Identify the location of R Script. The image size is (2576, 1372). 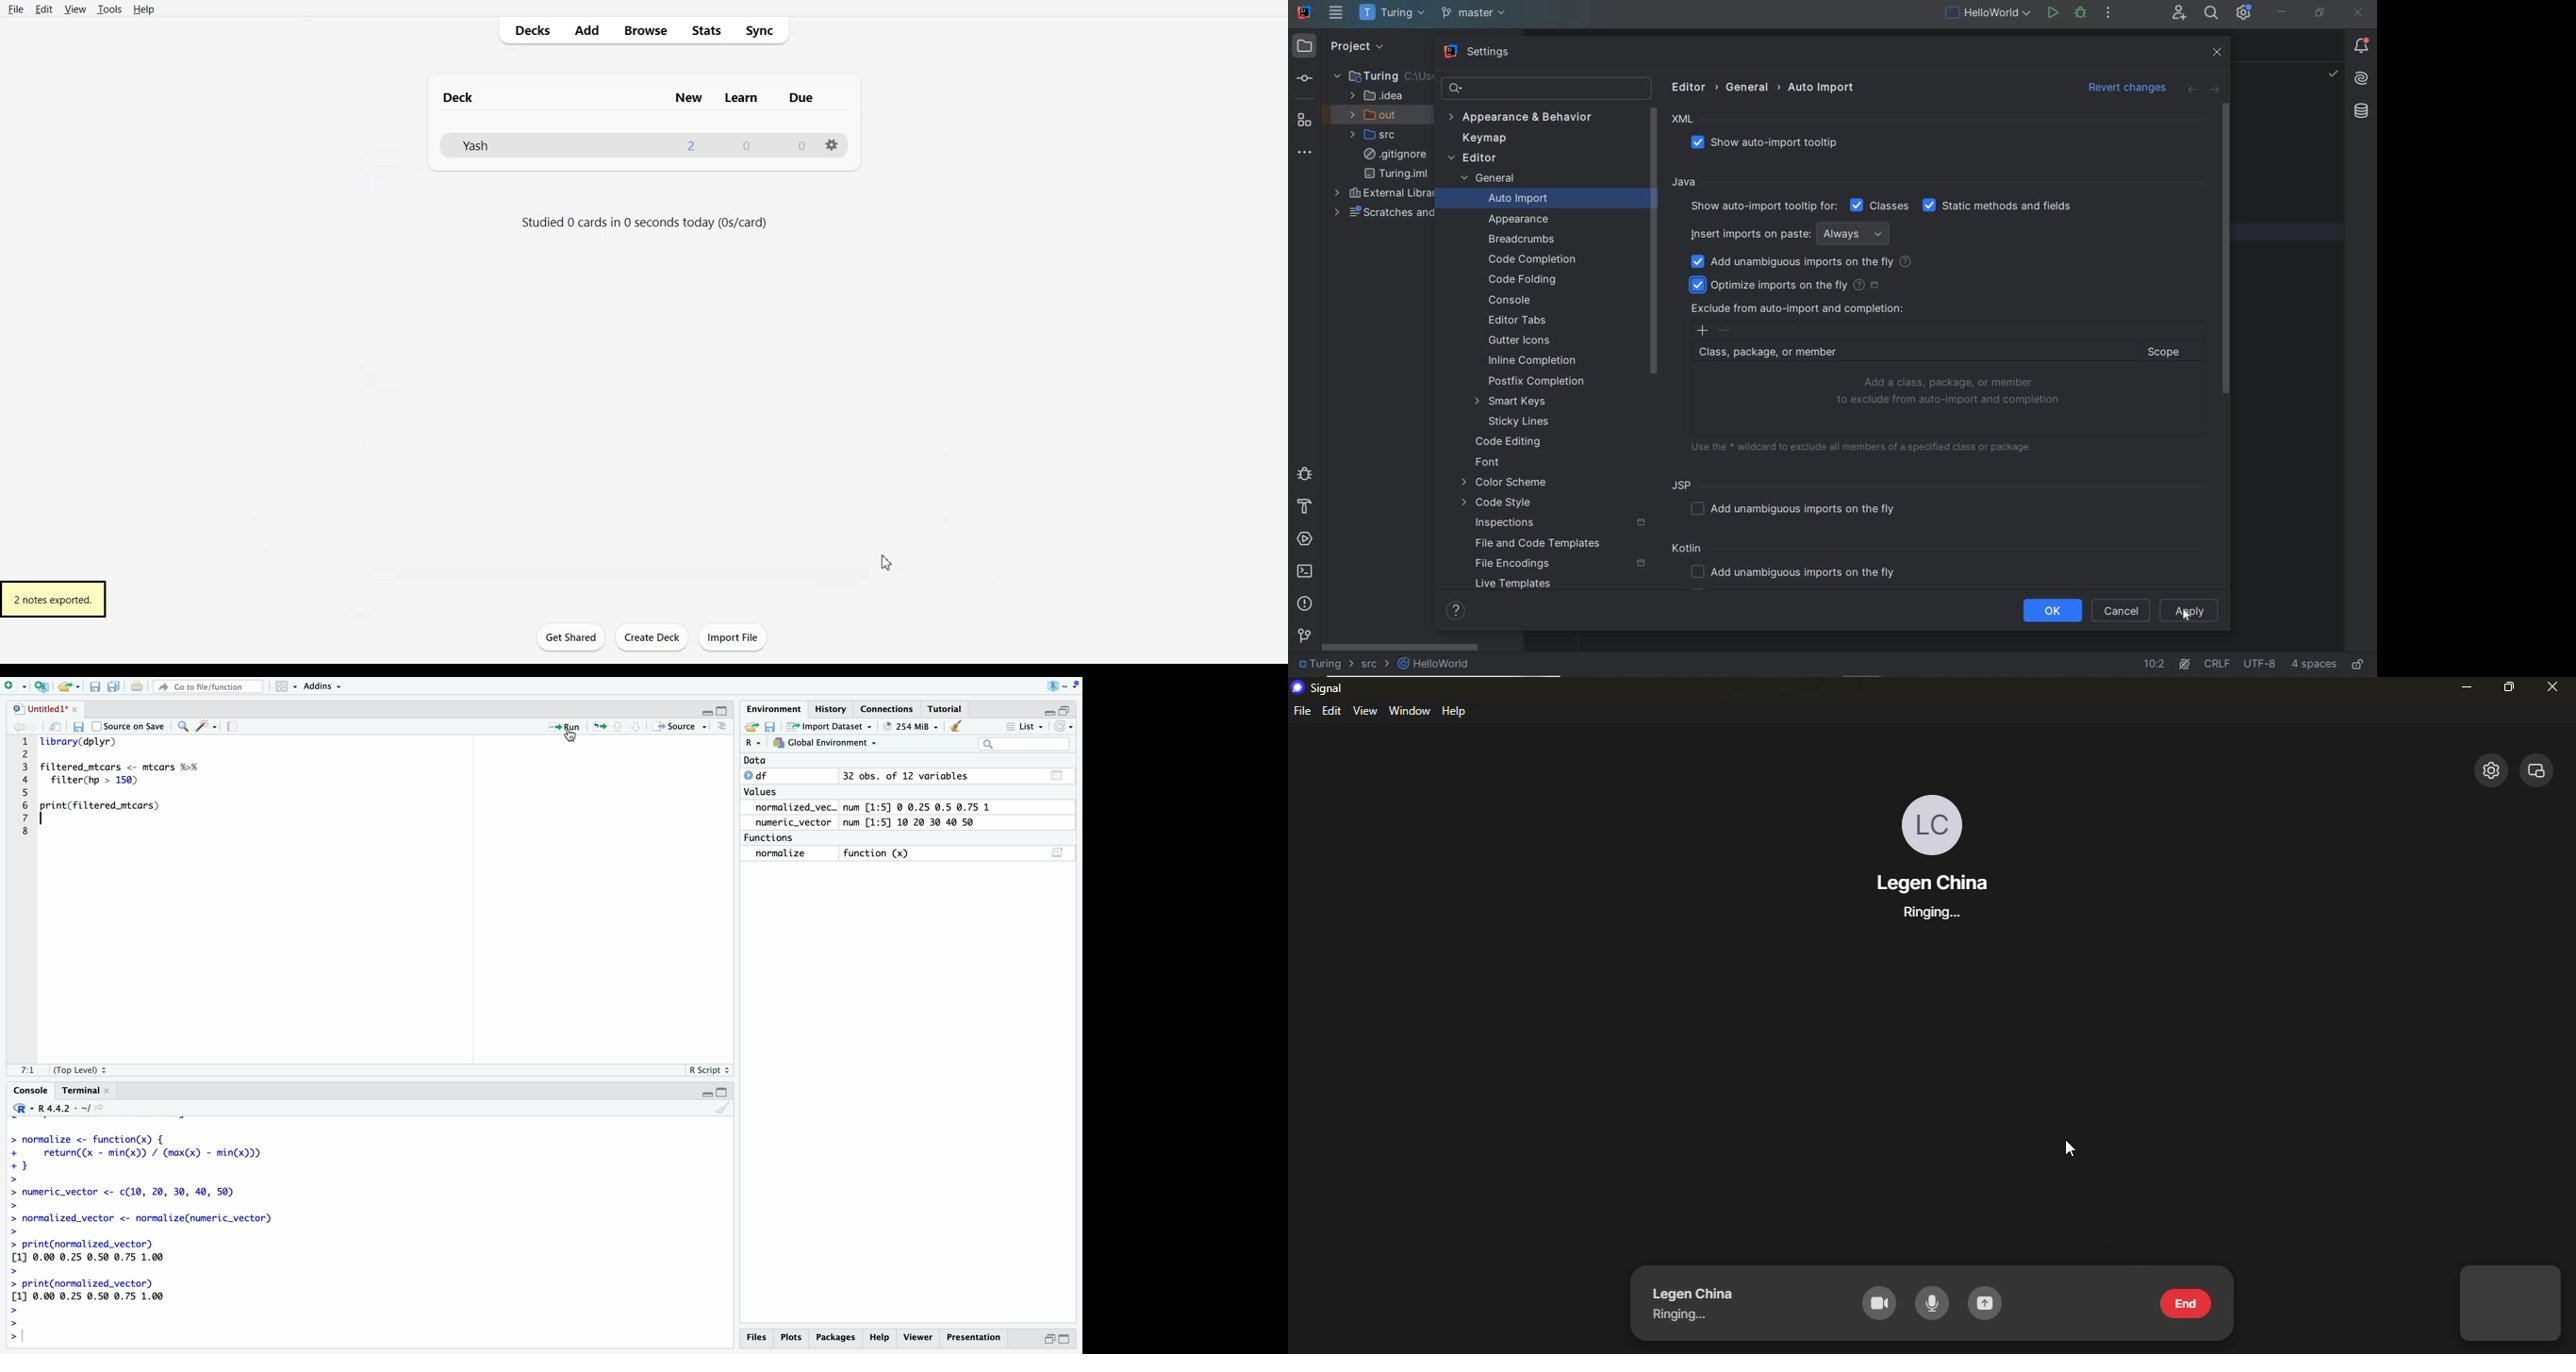
(708, 1072).